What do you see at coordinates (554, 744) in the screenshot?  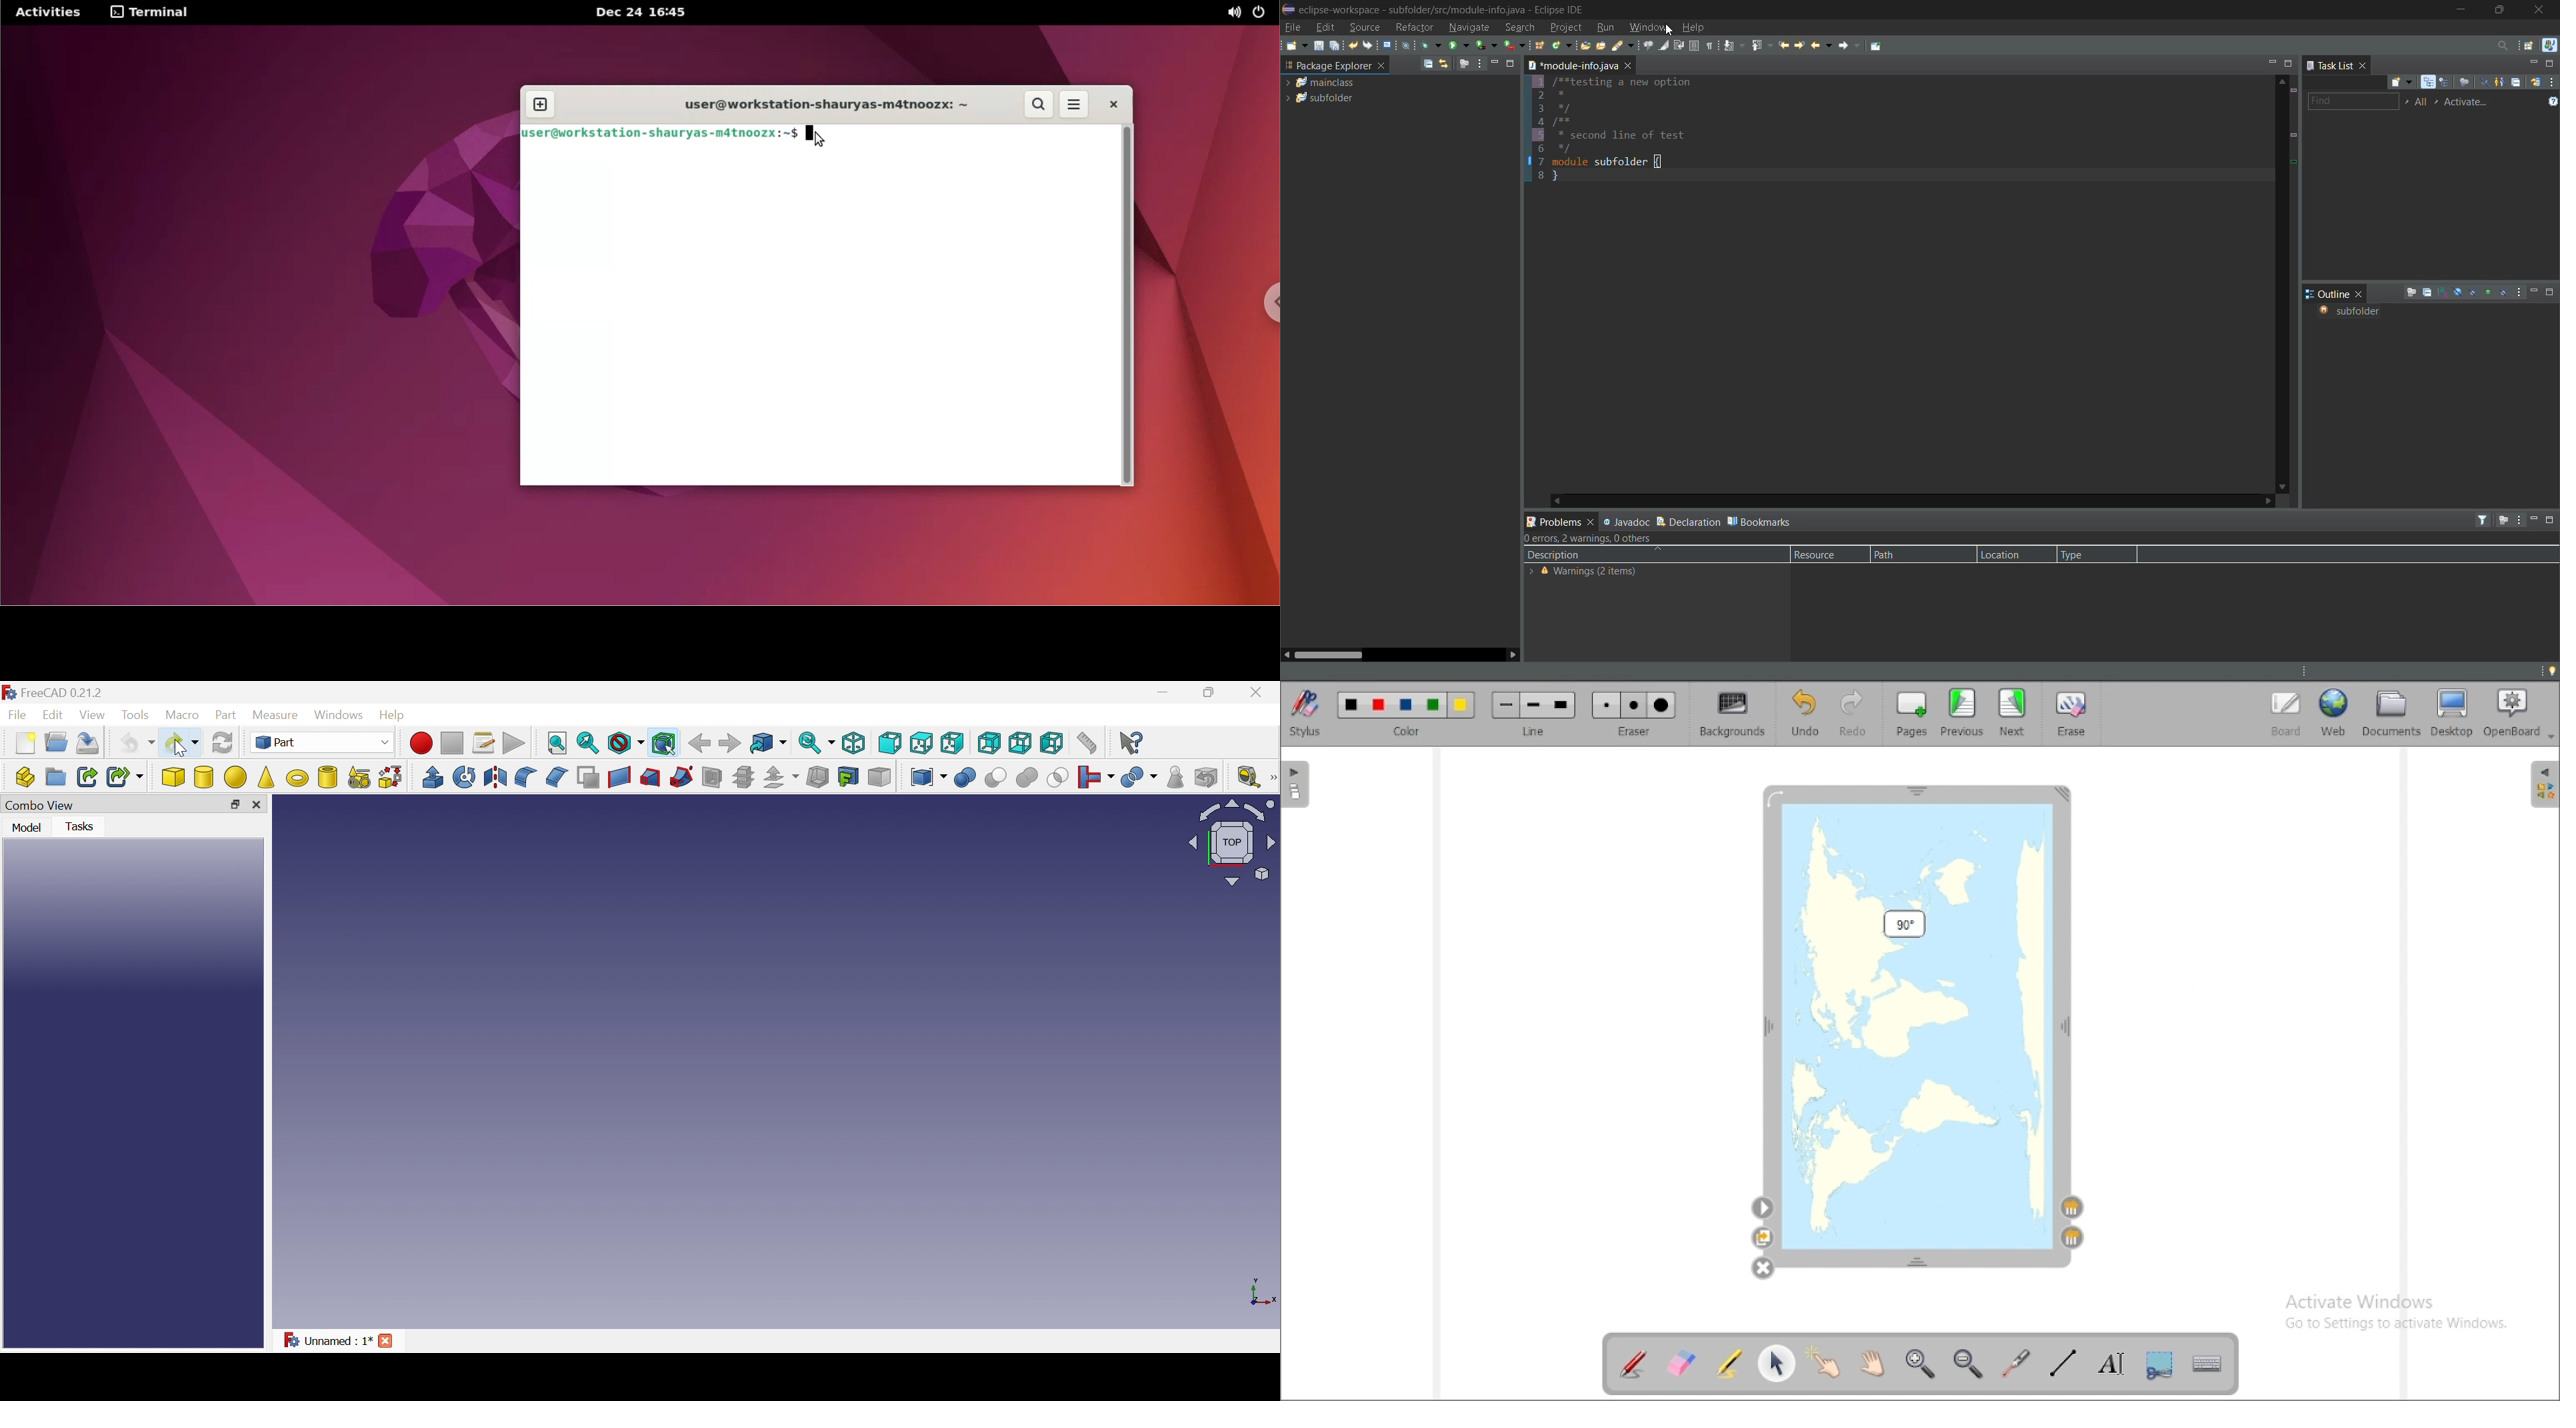 I see `Fit all` at bounding box center [554, 744].